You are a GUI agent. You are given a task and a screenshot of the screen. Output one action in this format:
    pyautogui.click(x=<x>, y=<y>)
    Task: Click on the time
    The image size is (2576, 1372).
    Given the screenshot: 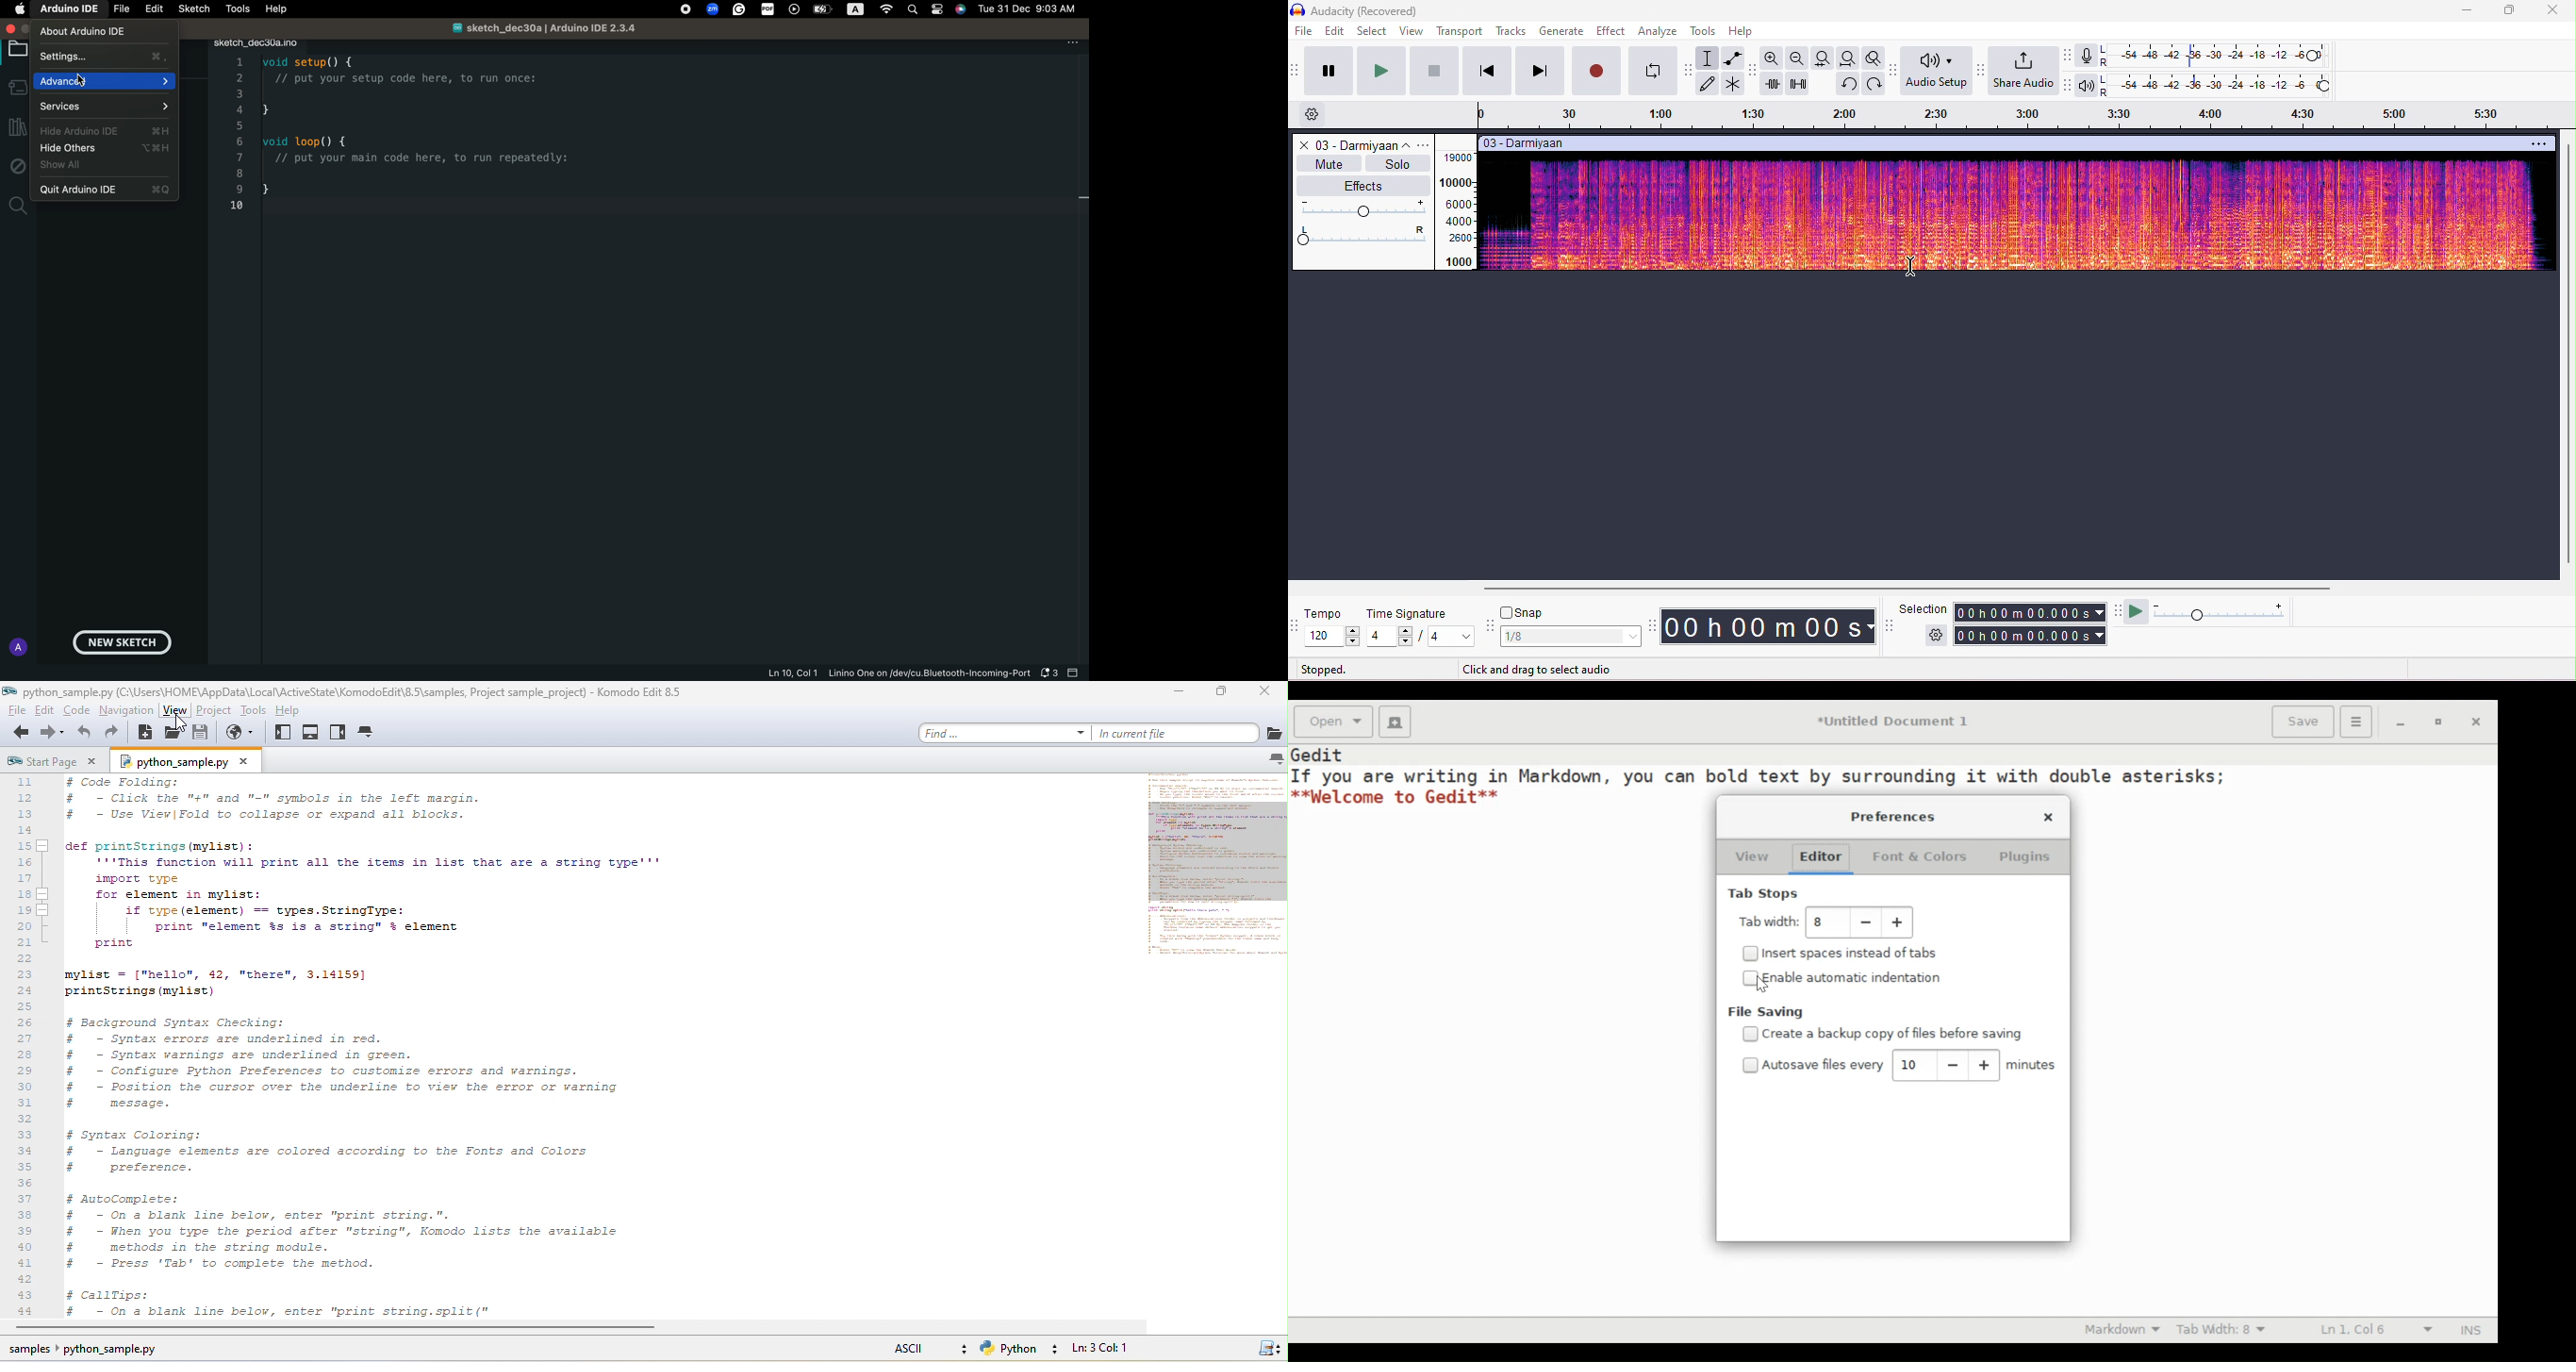 What is the action you would take?
    pyautogui.click(x=1767, y=625)
    